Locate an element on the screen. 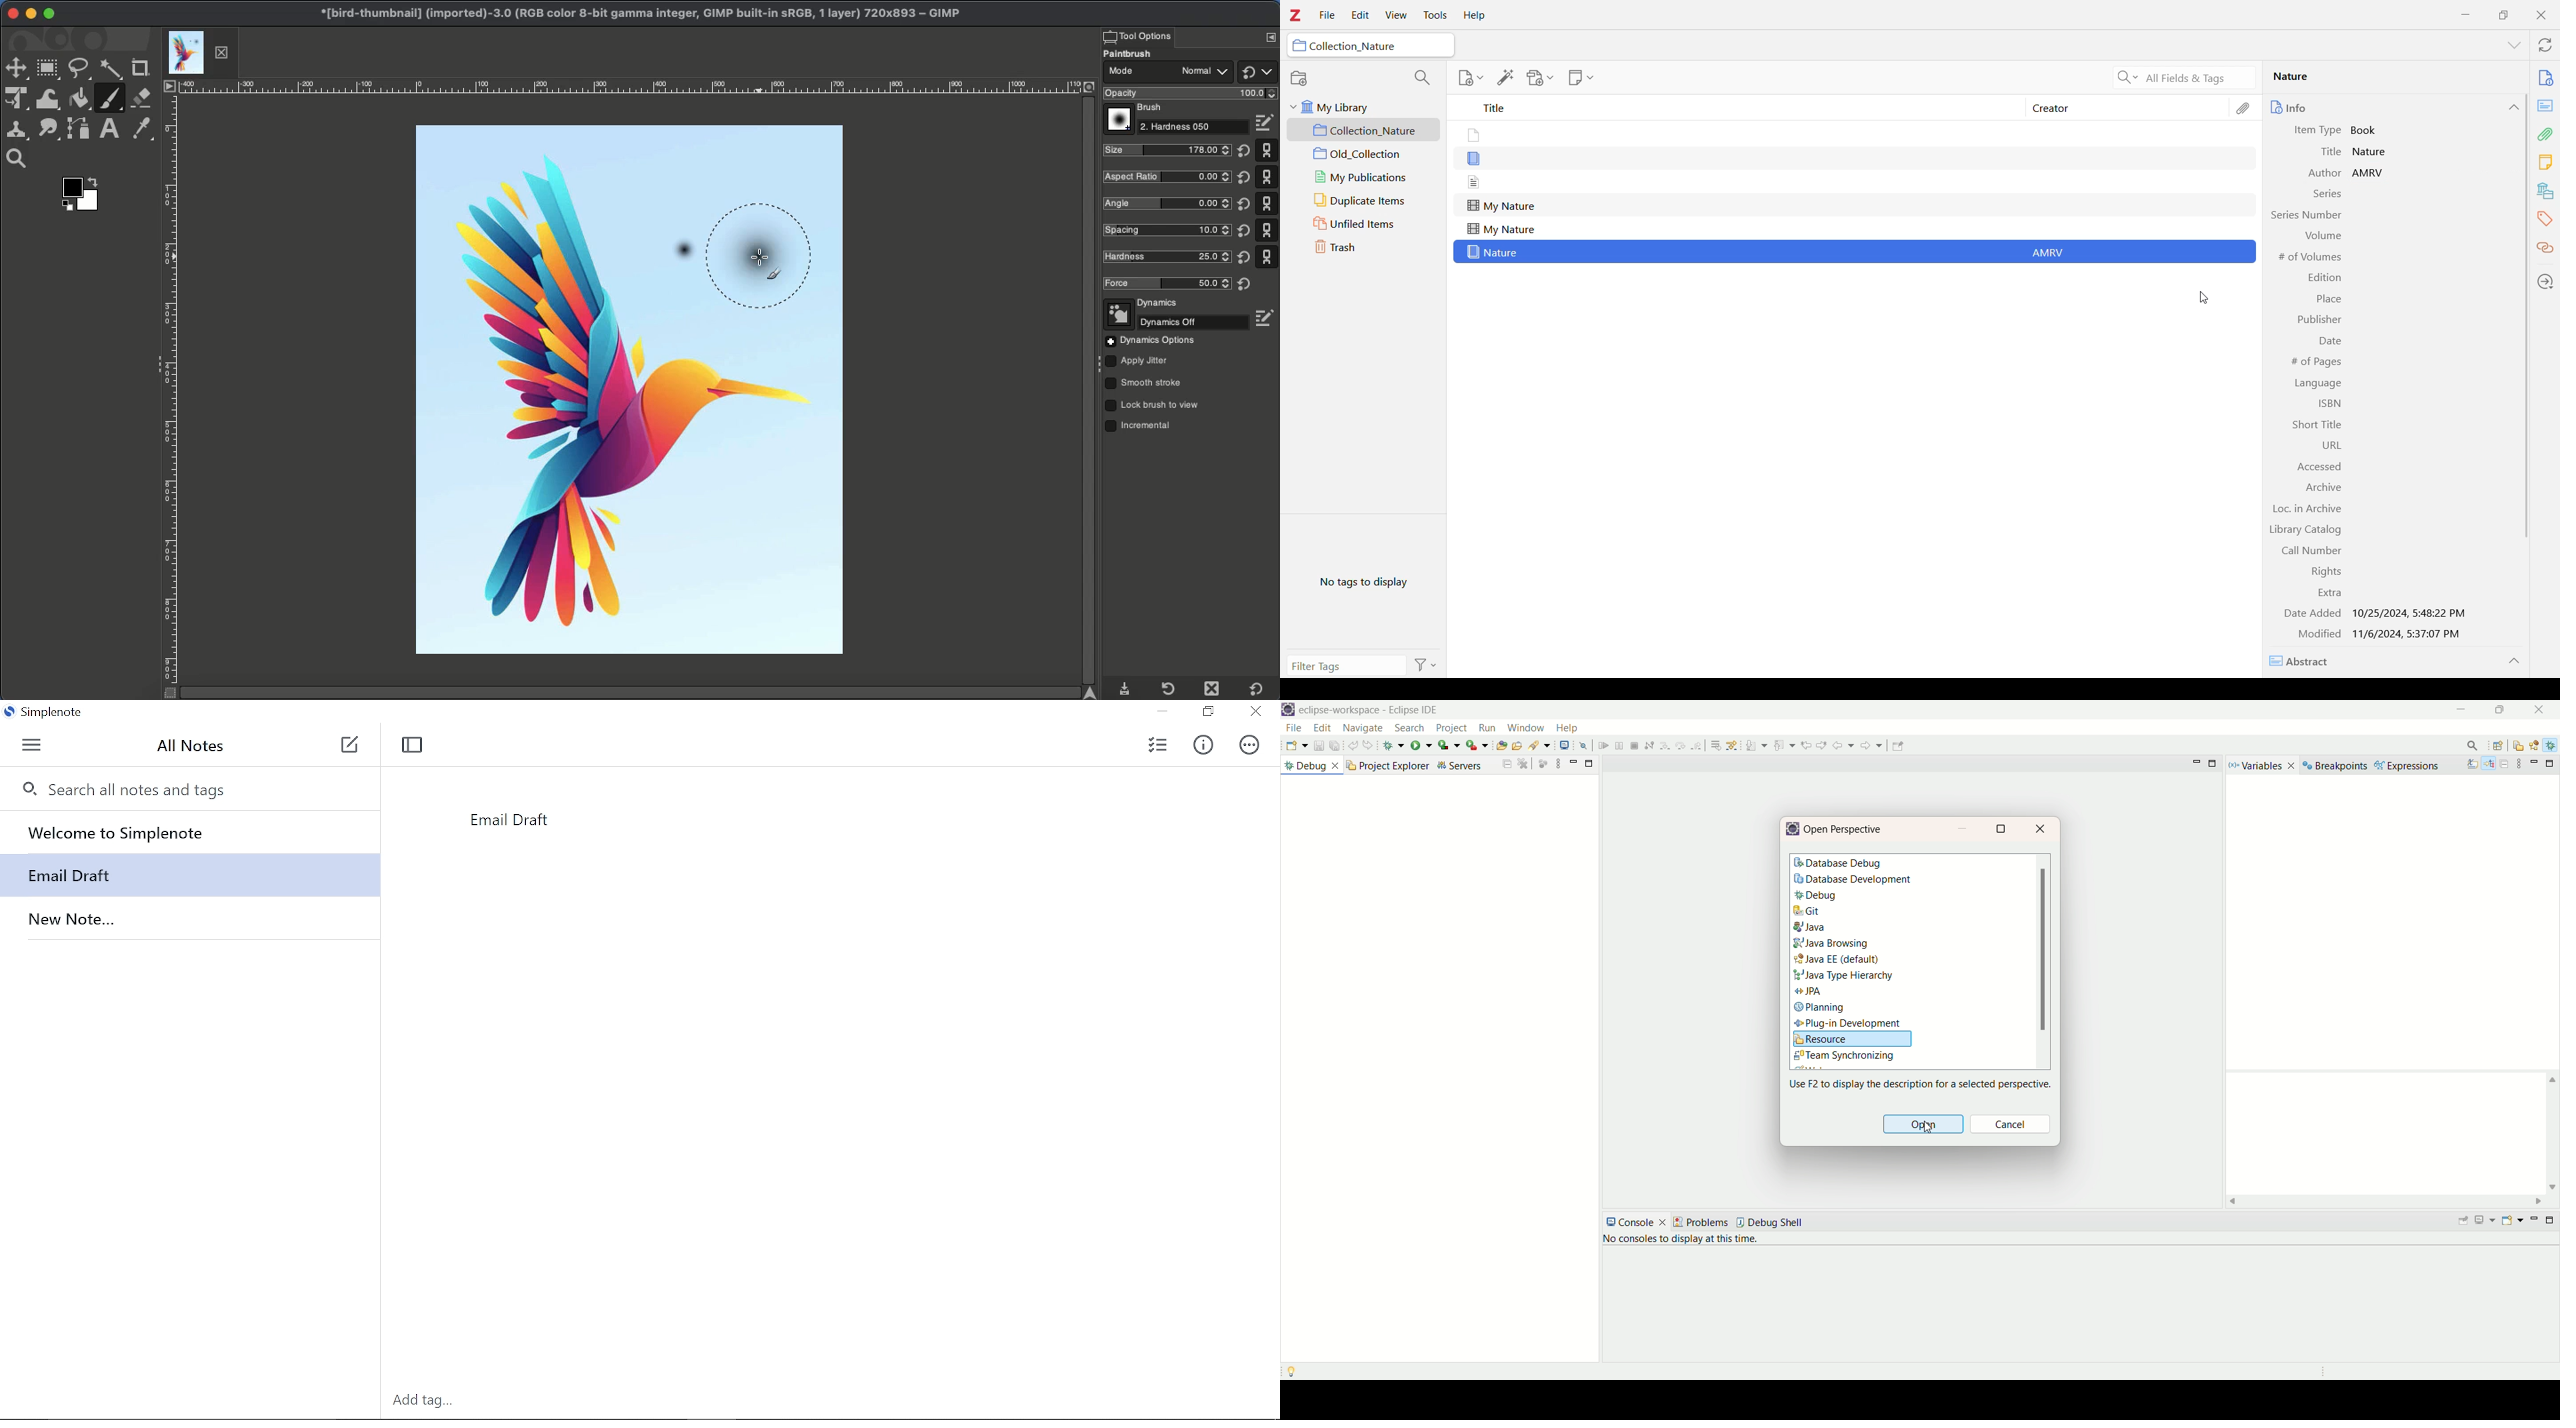  servers is located at coordinates (1463, 765).